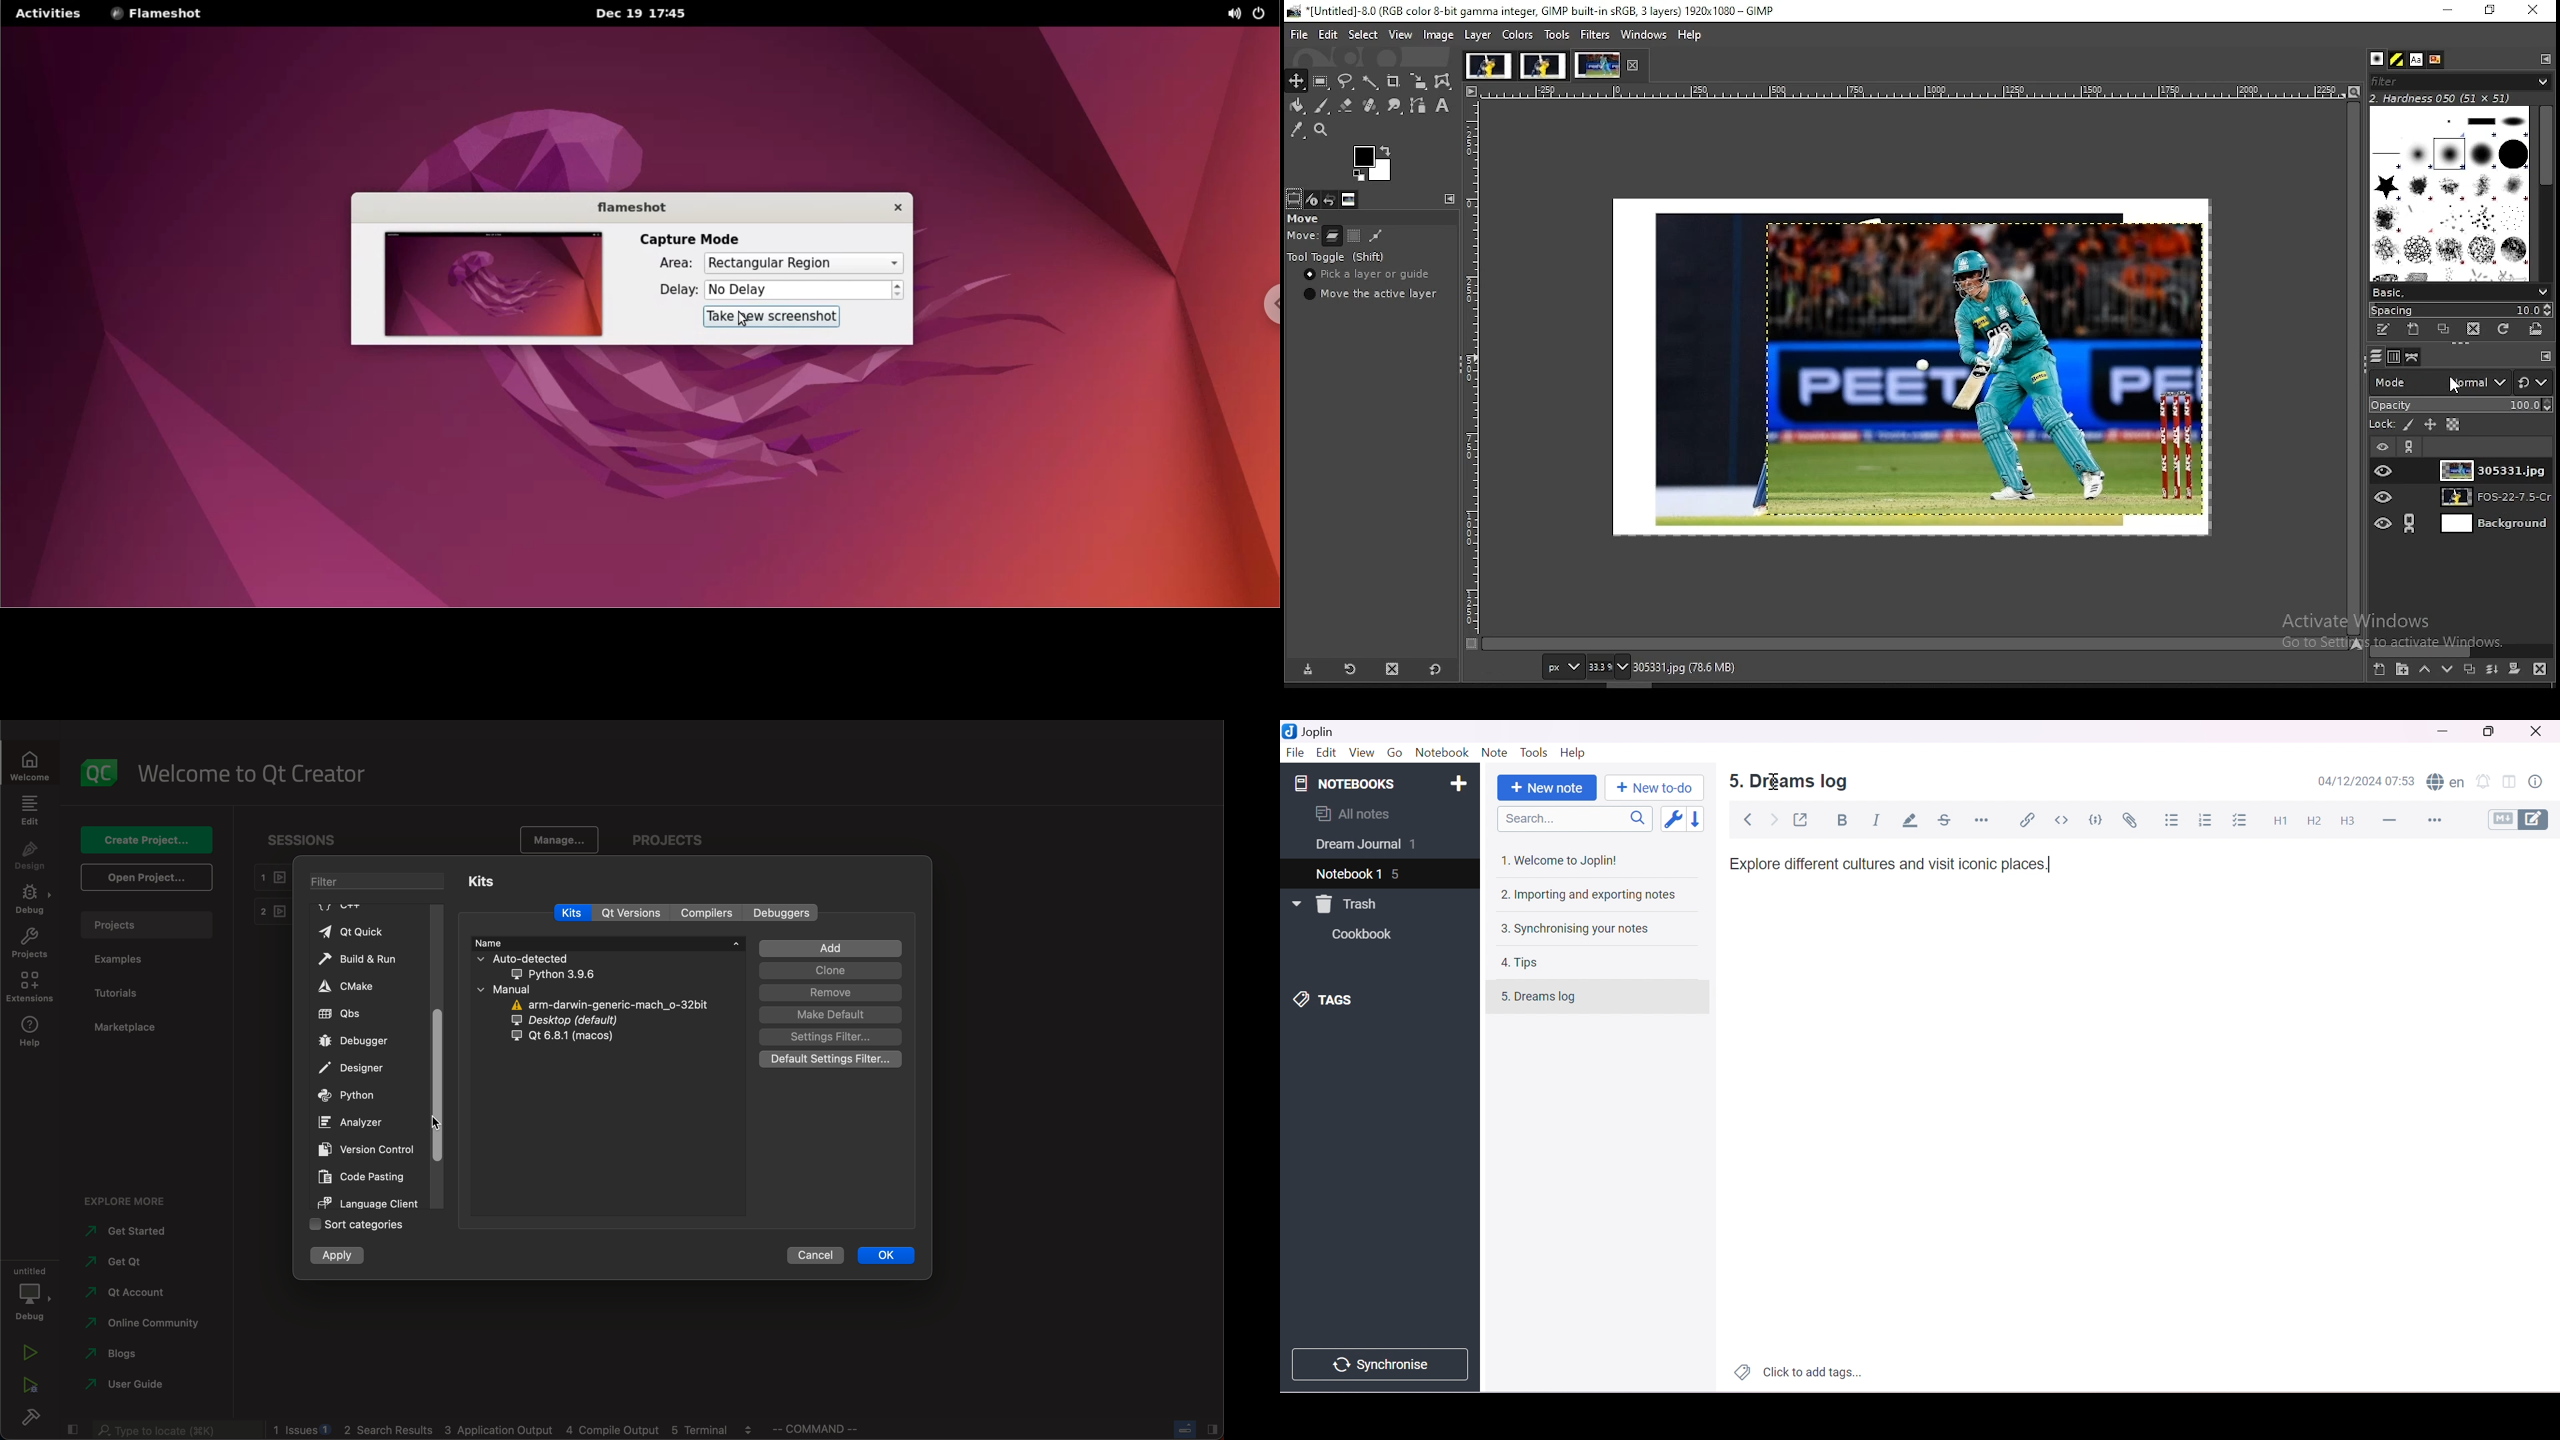  What do you see at coordinates (773, 317) in the screenshot?
I see `take screenshot ` at bounding box center [773, 317].